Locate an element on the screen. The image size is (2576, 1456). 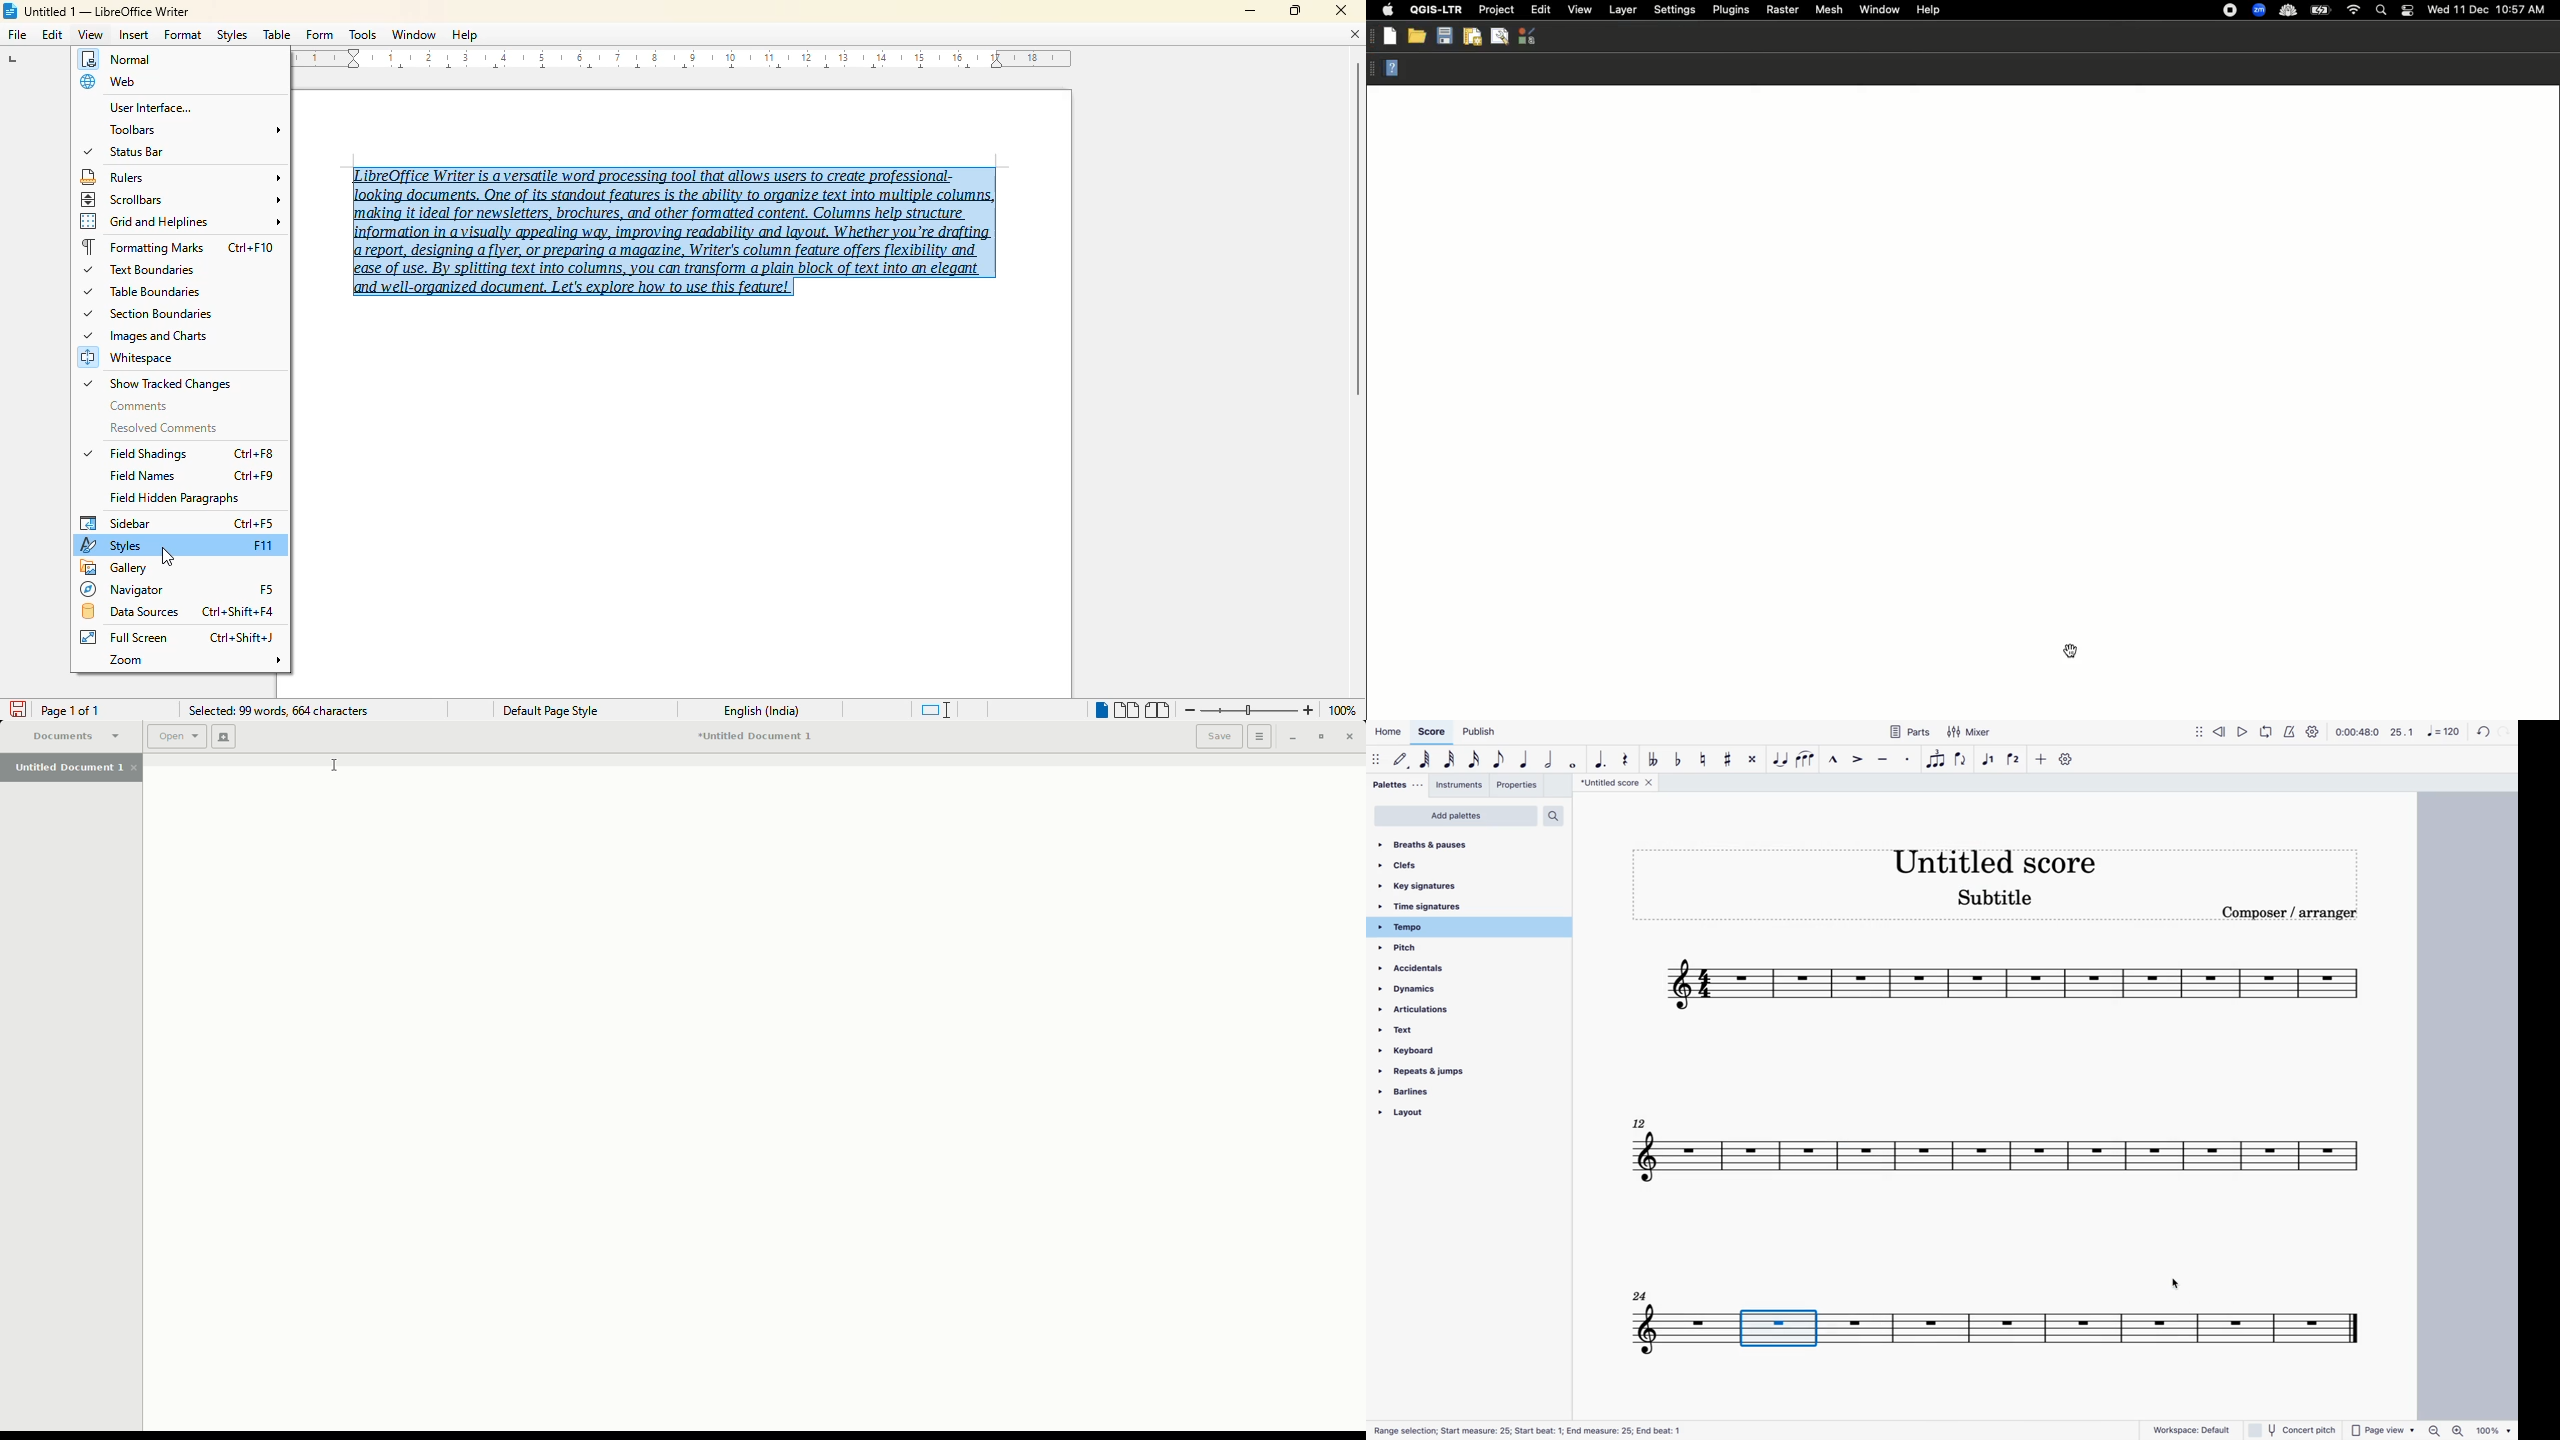
toggle flat is located at coordinates (1653, 760).